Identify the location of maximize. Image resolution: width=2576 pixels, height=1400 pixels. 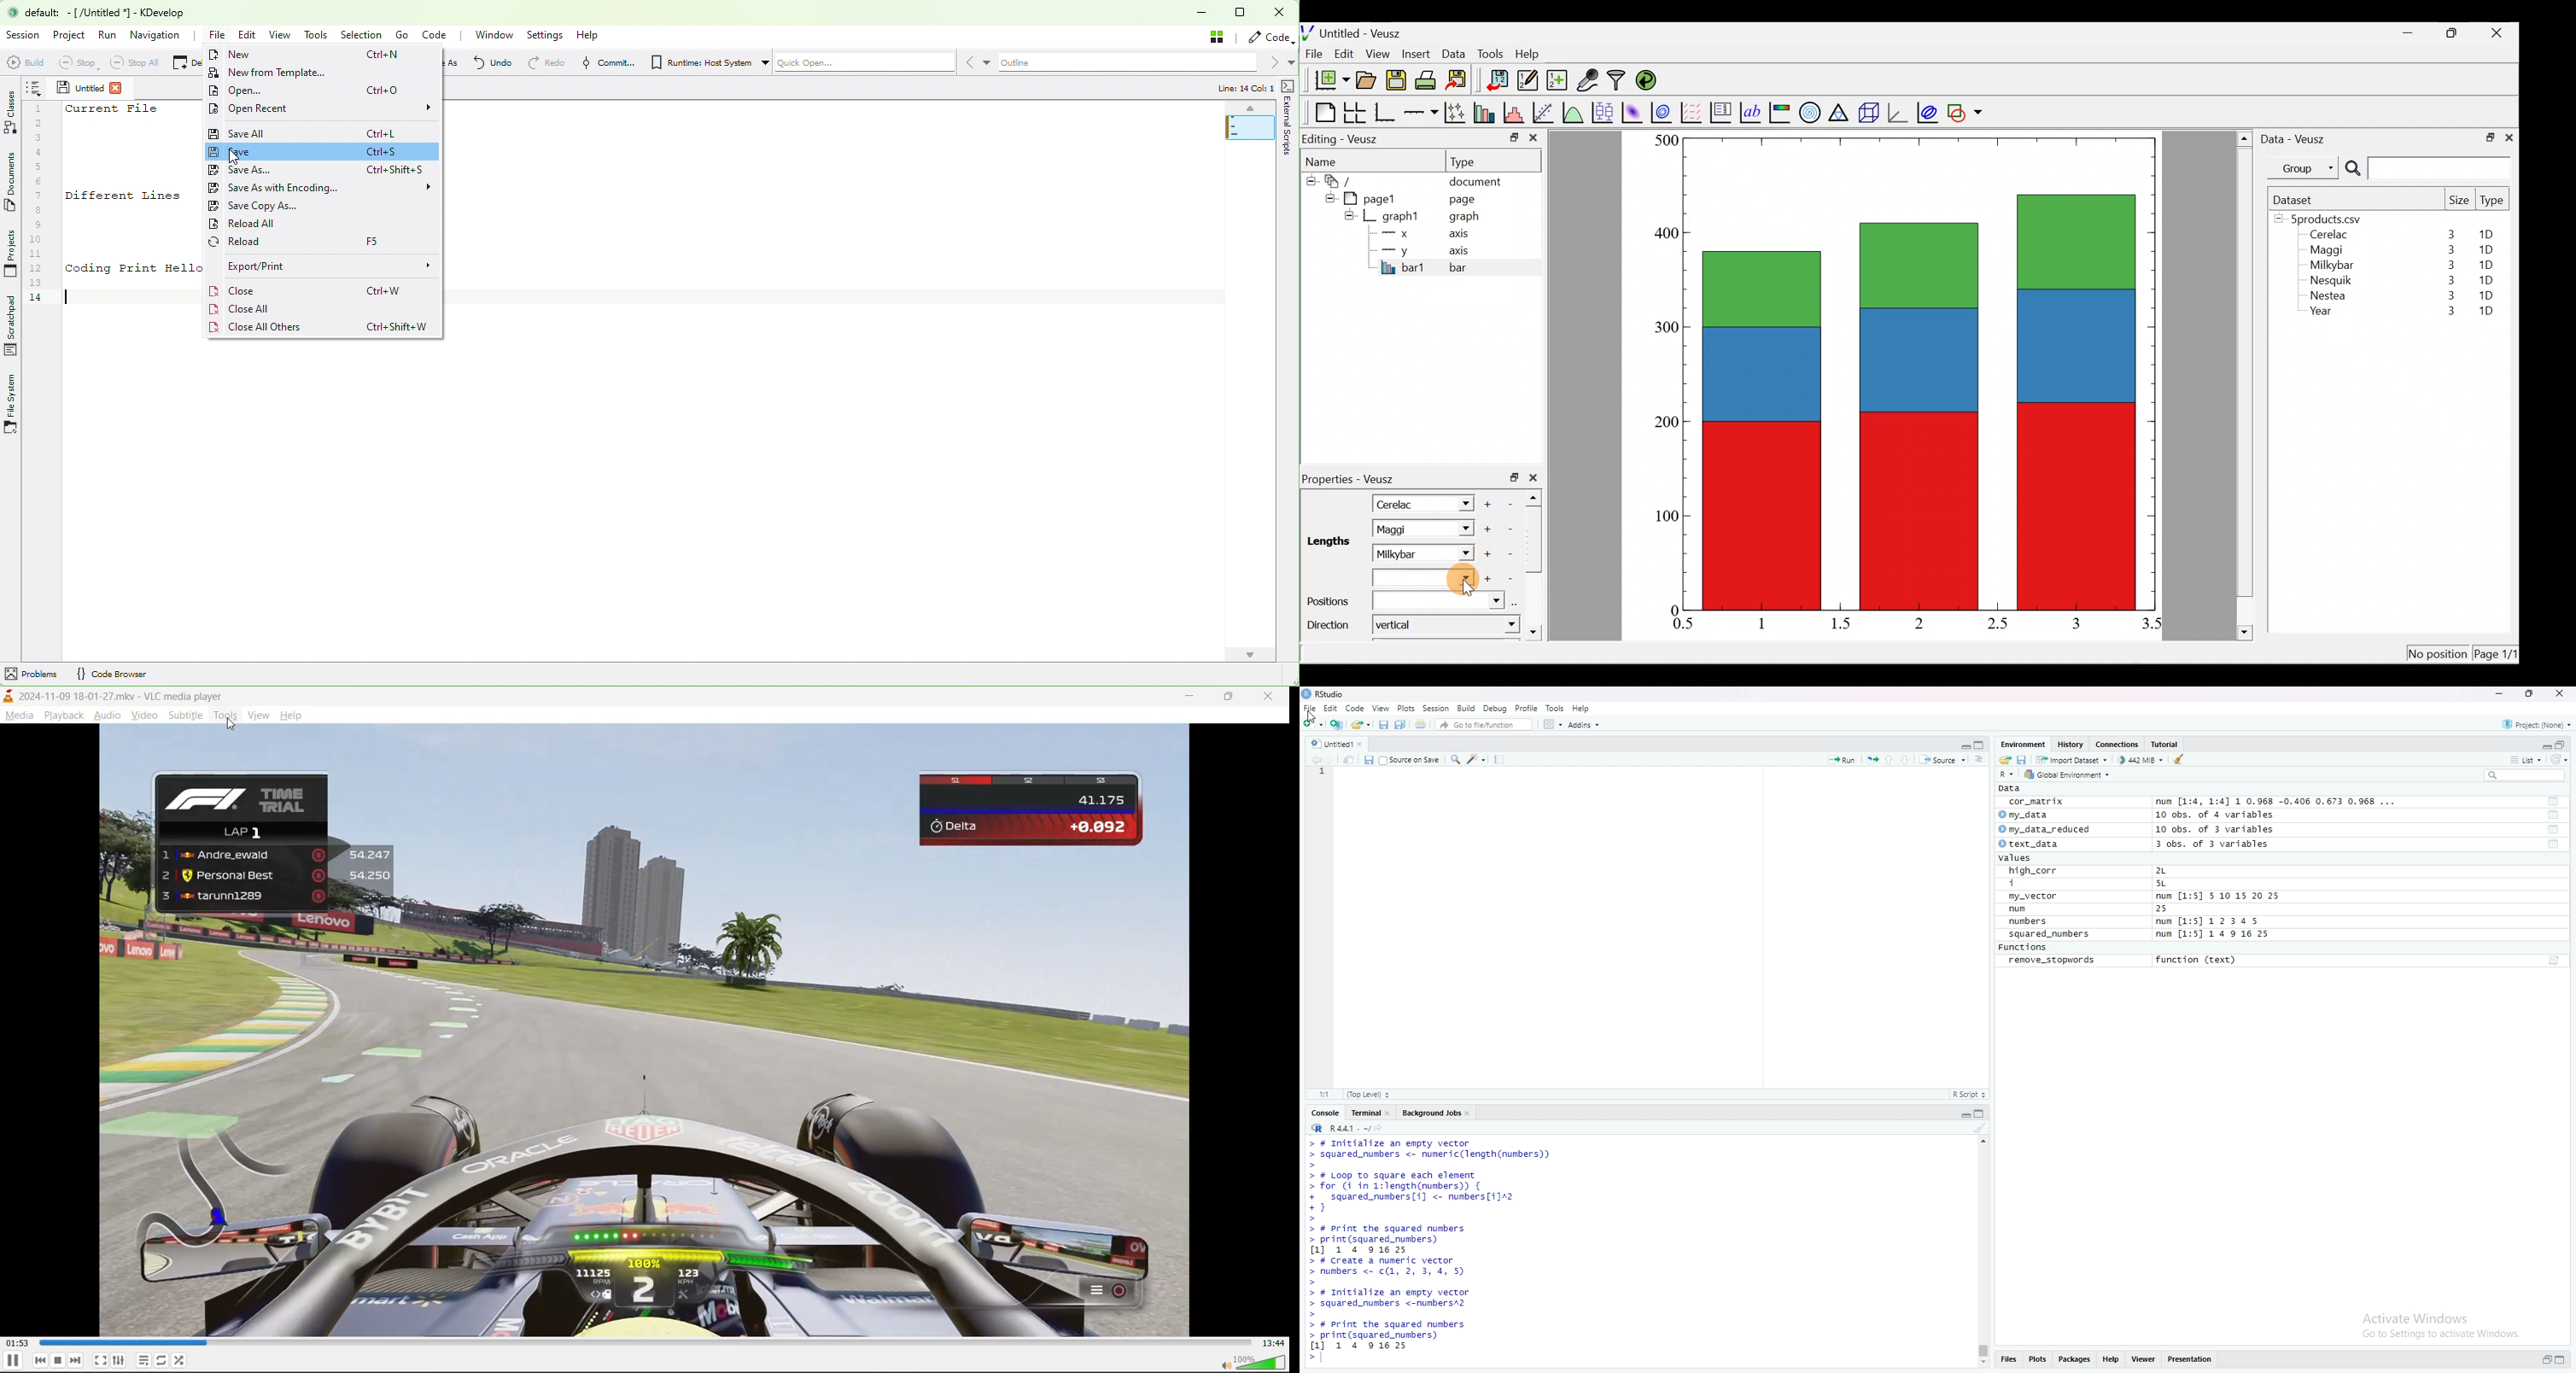
(1981, 745).